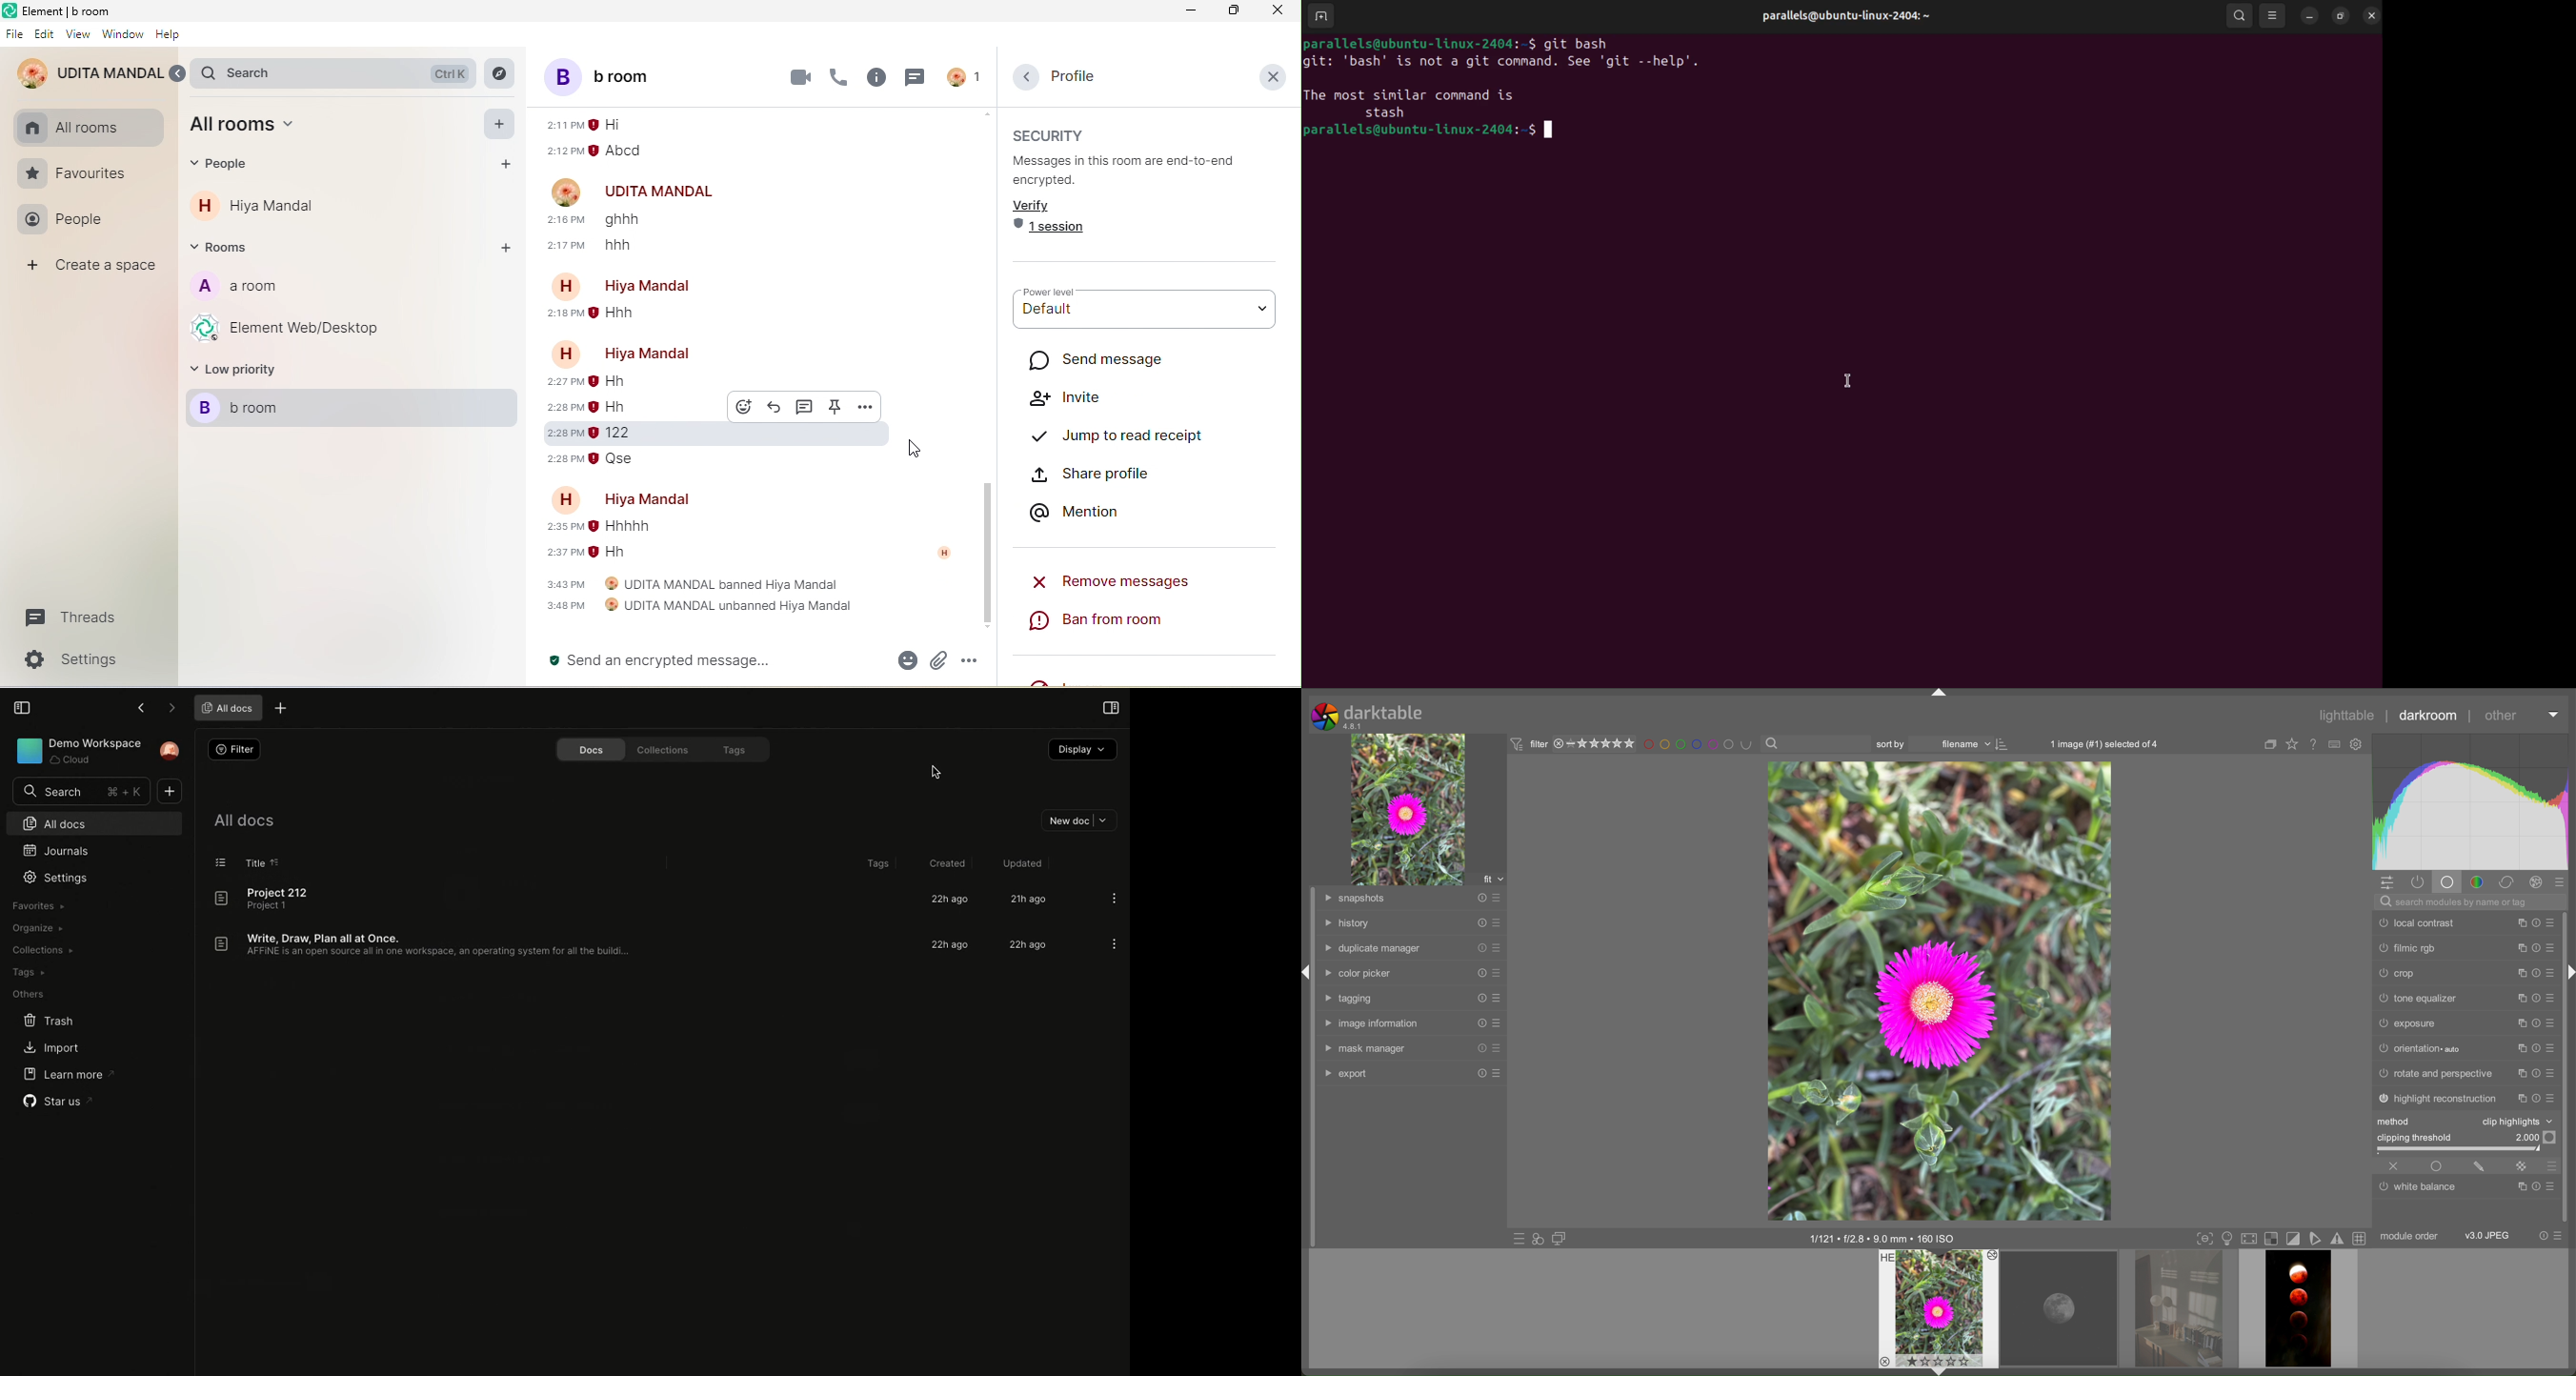 This screenshot has width=2576, height=1400. I want to click on rating, so click(1594, 744).